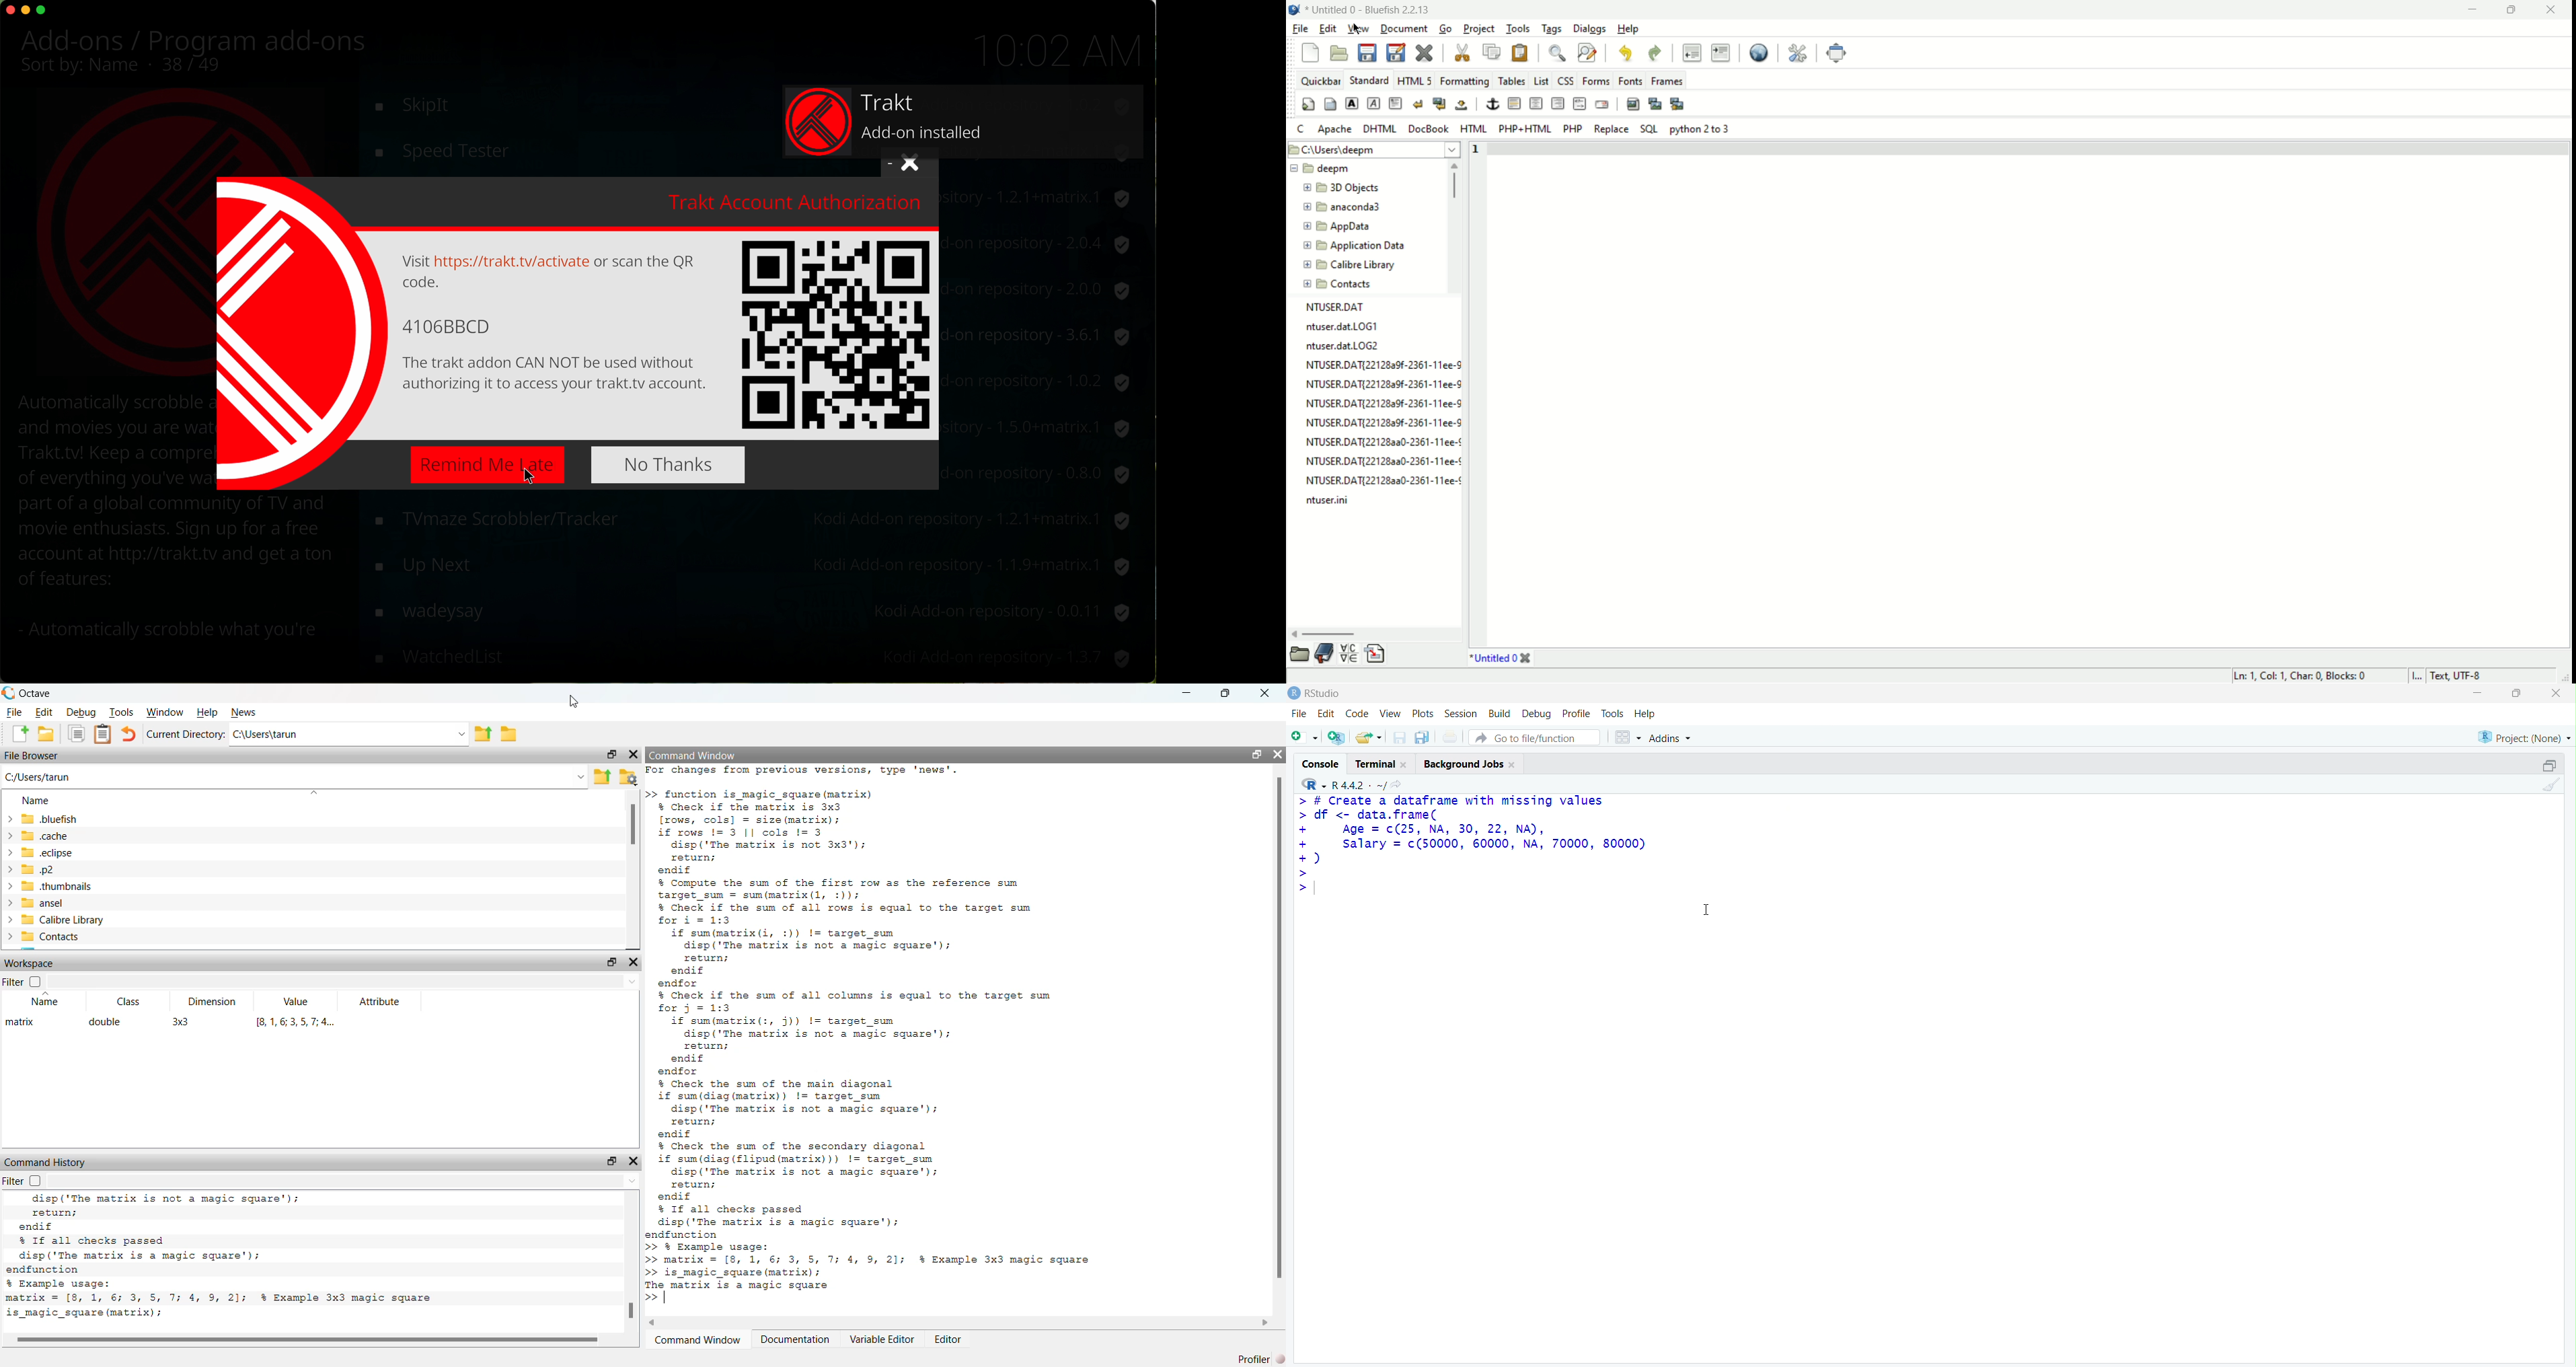  I want to click on web pdb, so click(747, 516).